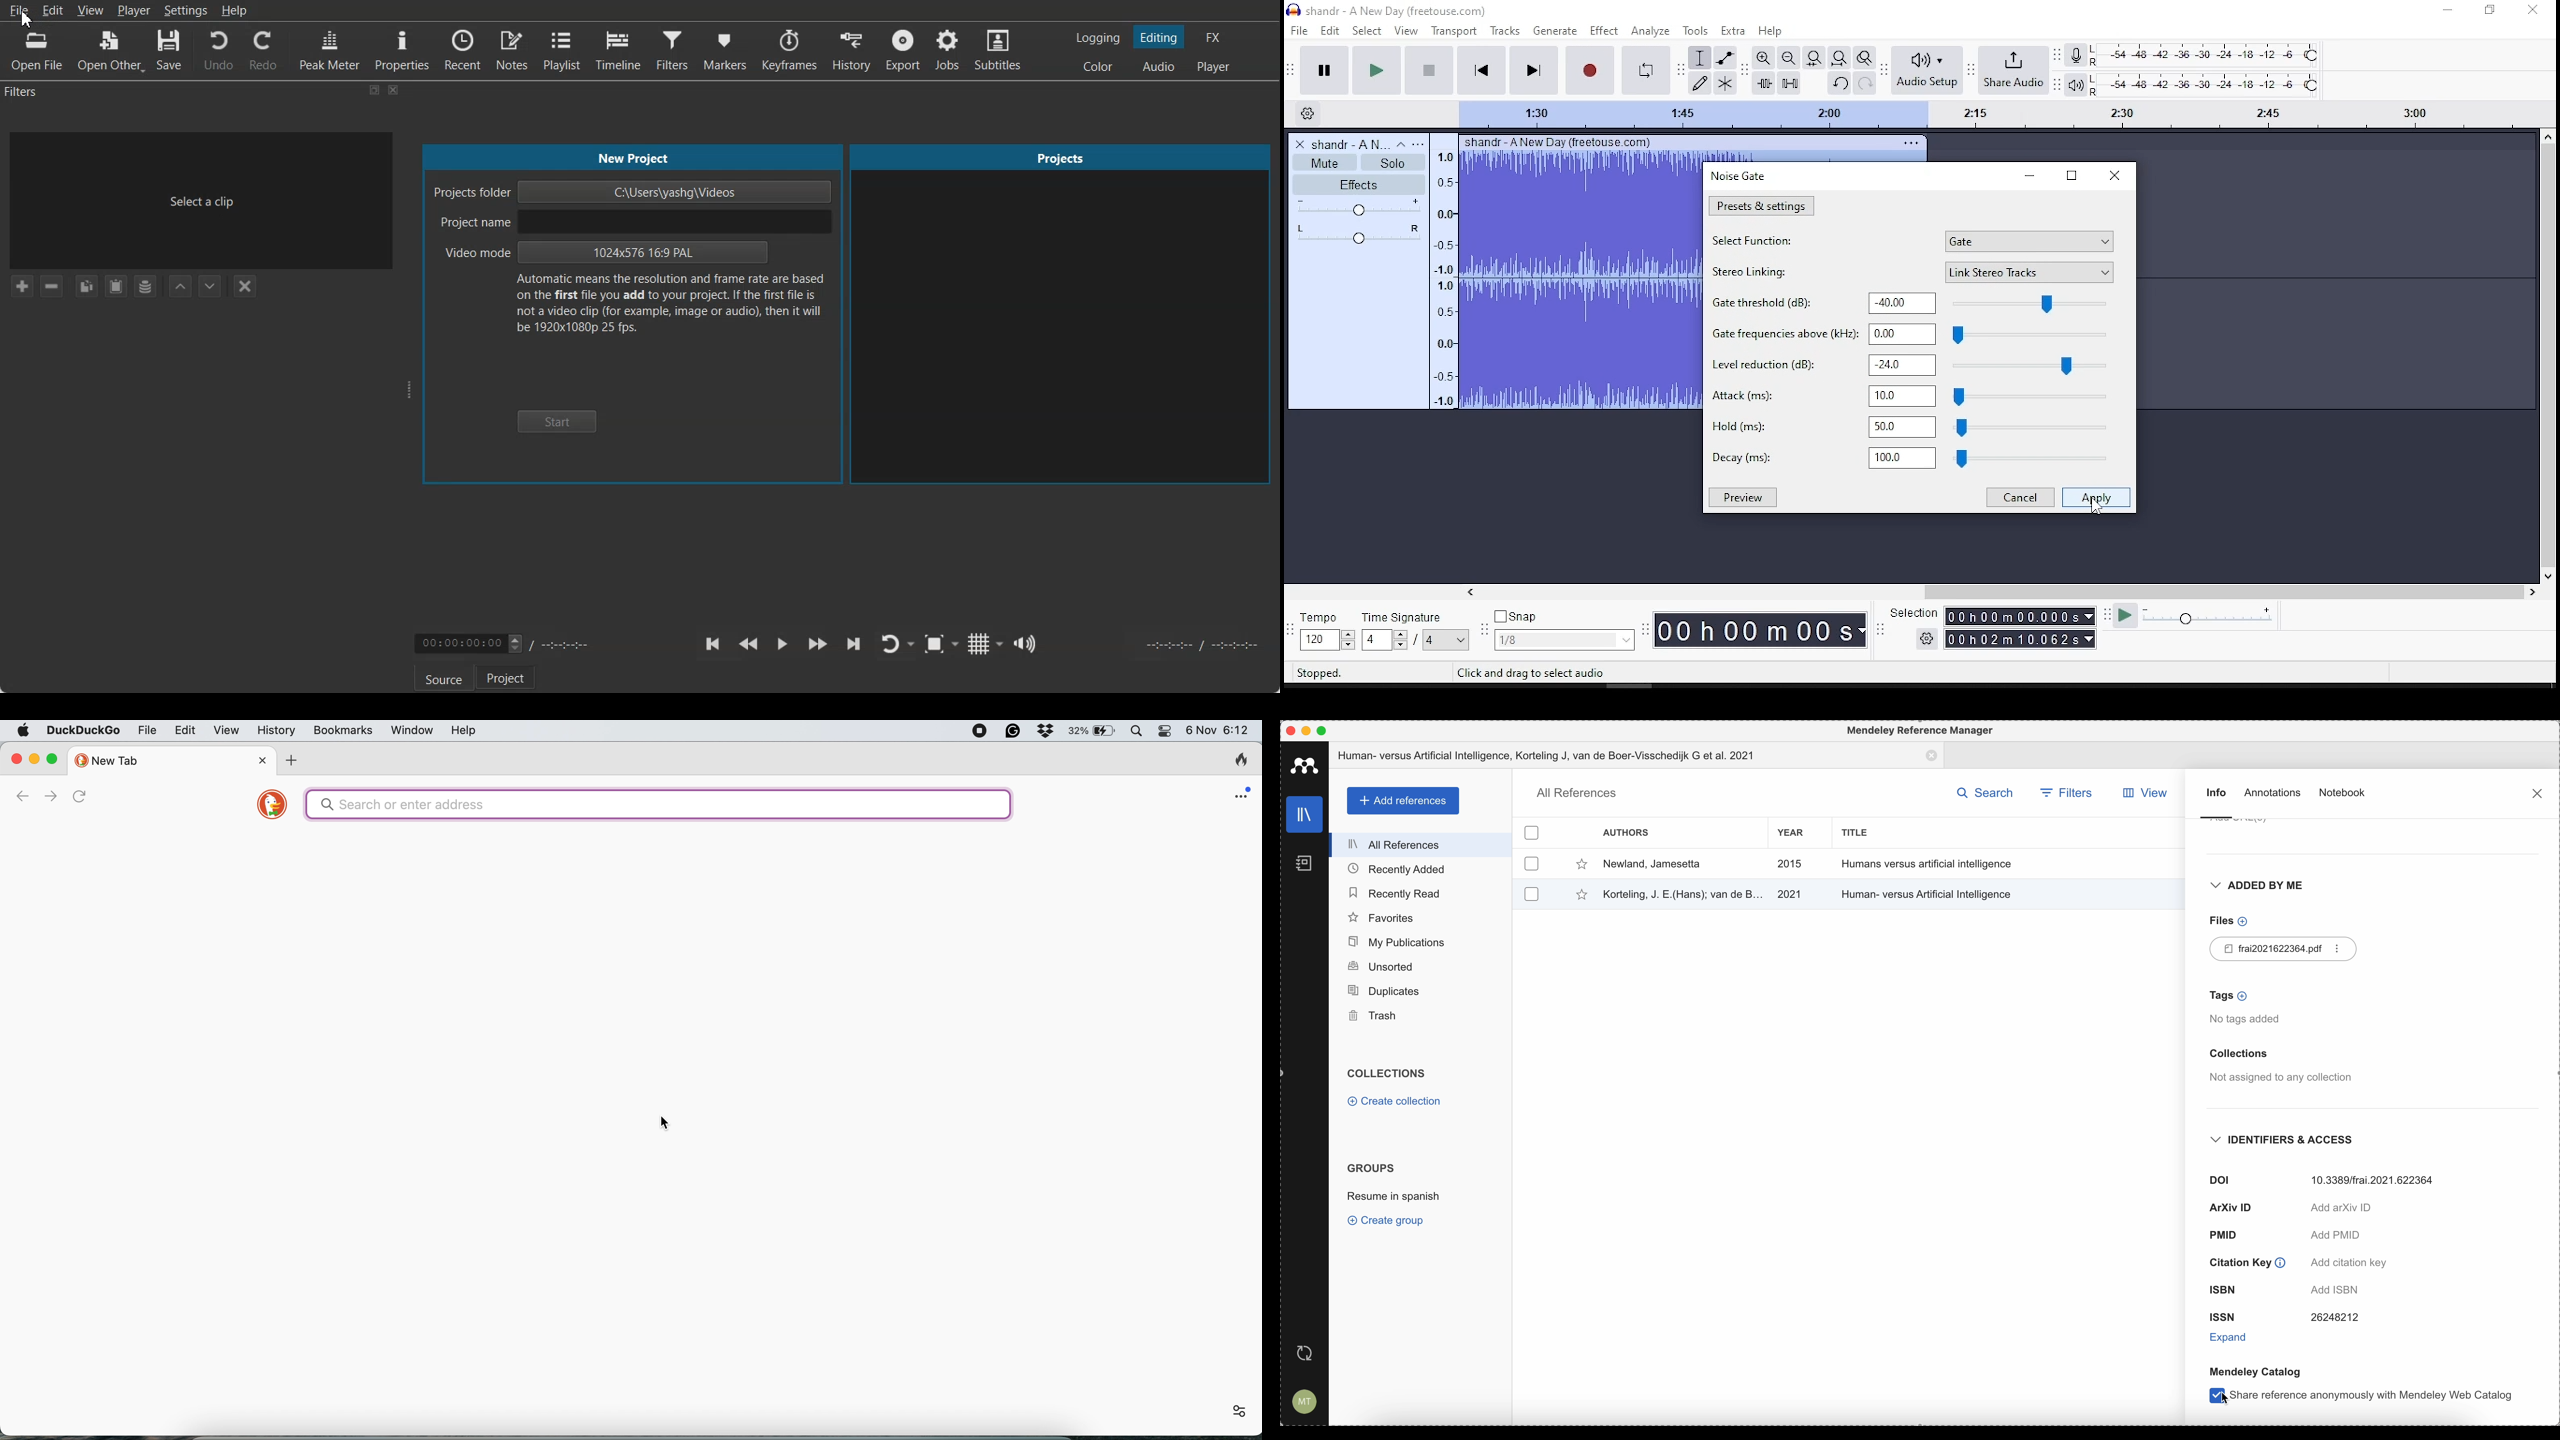  Describe the element at coordinates (1534, 672) in the screenshot. I see `Click and drag to select audio` at that location.